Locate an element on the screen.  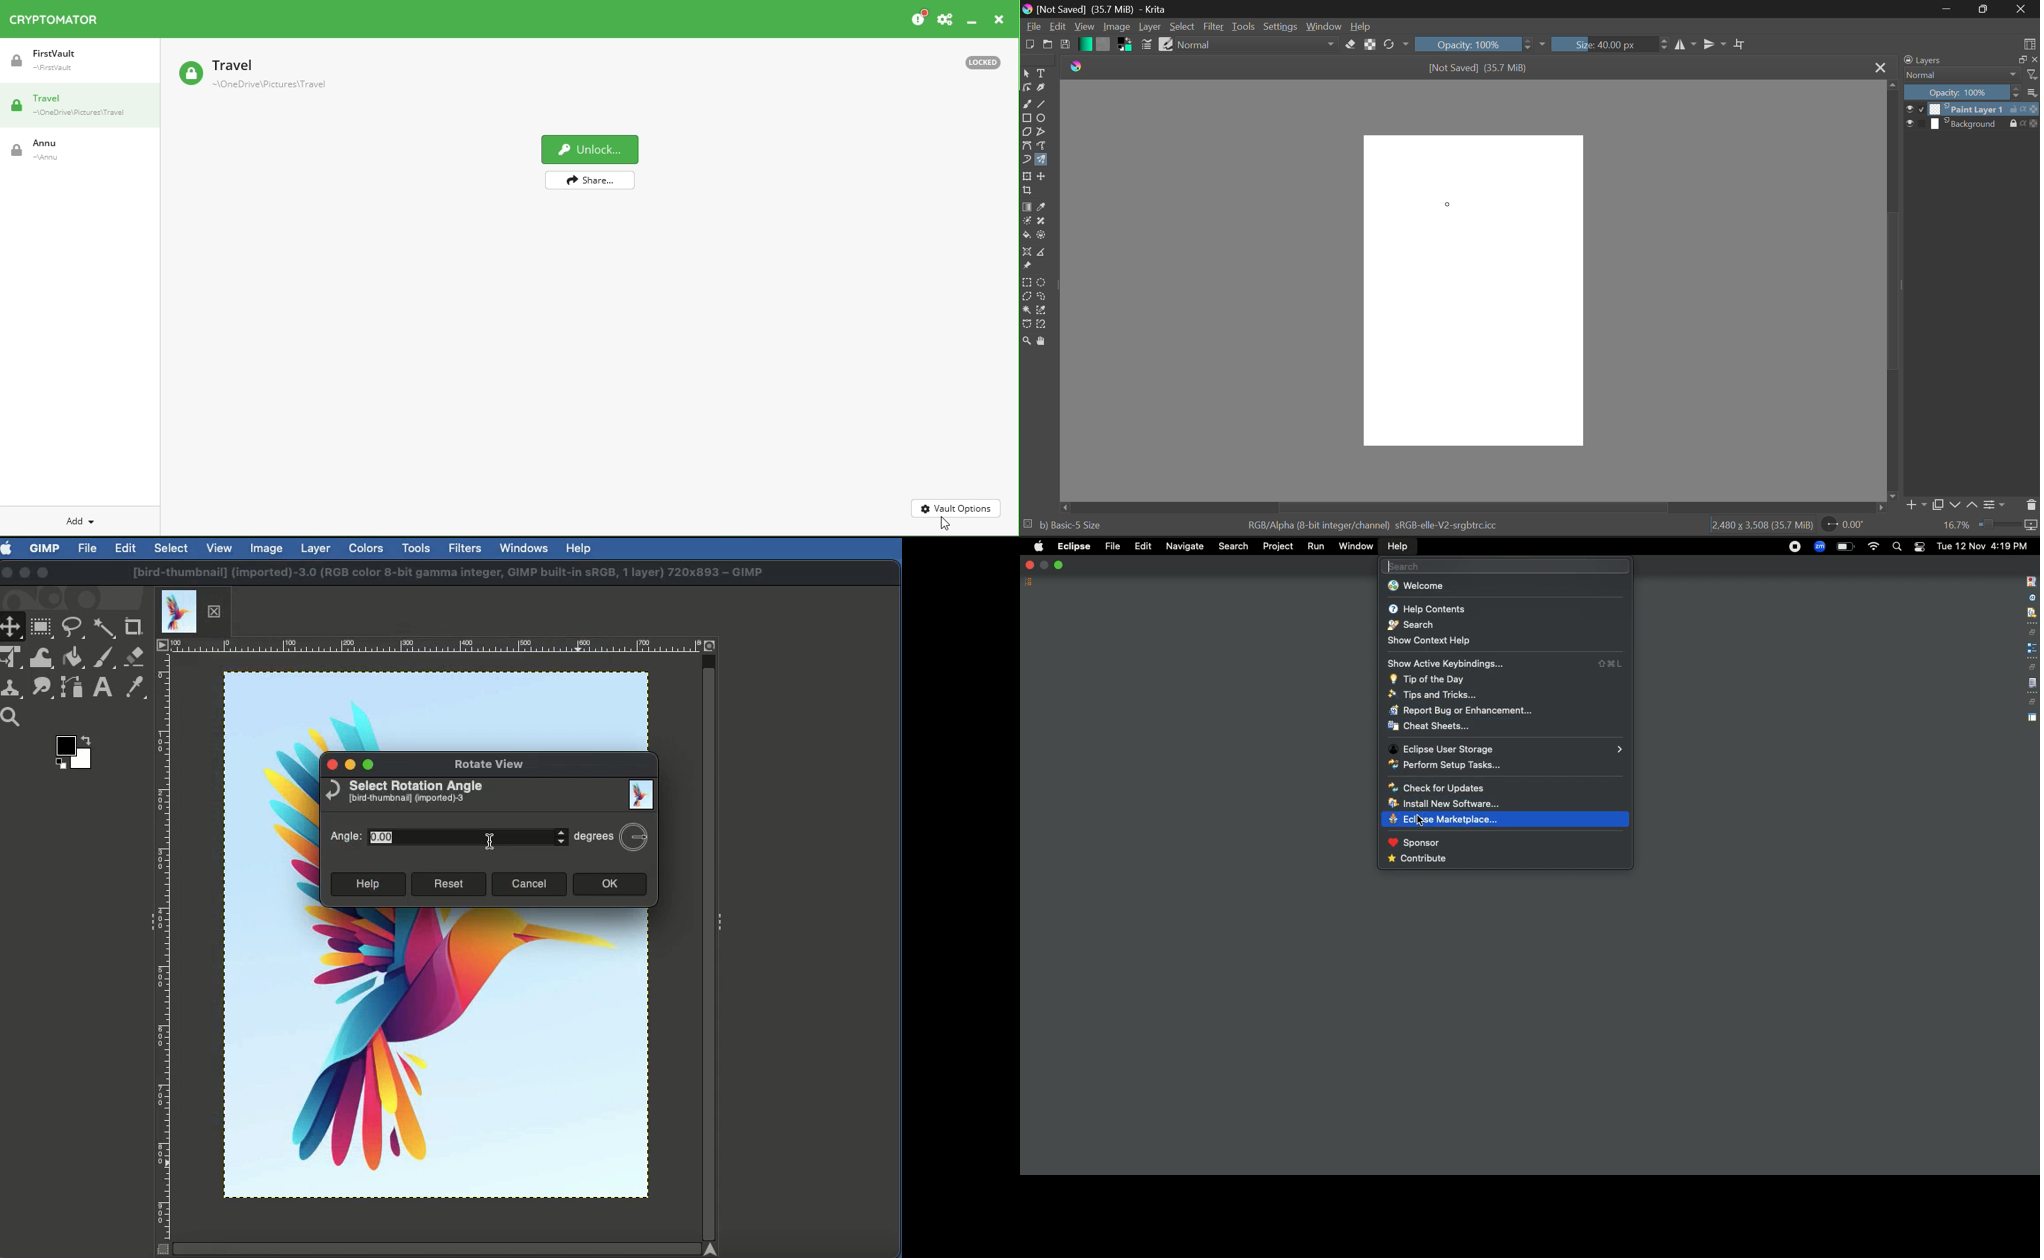
Sponsor is located at coordinates (1411, 843).